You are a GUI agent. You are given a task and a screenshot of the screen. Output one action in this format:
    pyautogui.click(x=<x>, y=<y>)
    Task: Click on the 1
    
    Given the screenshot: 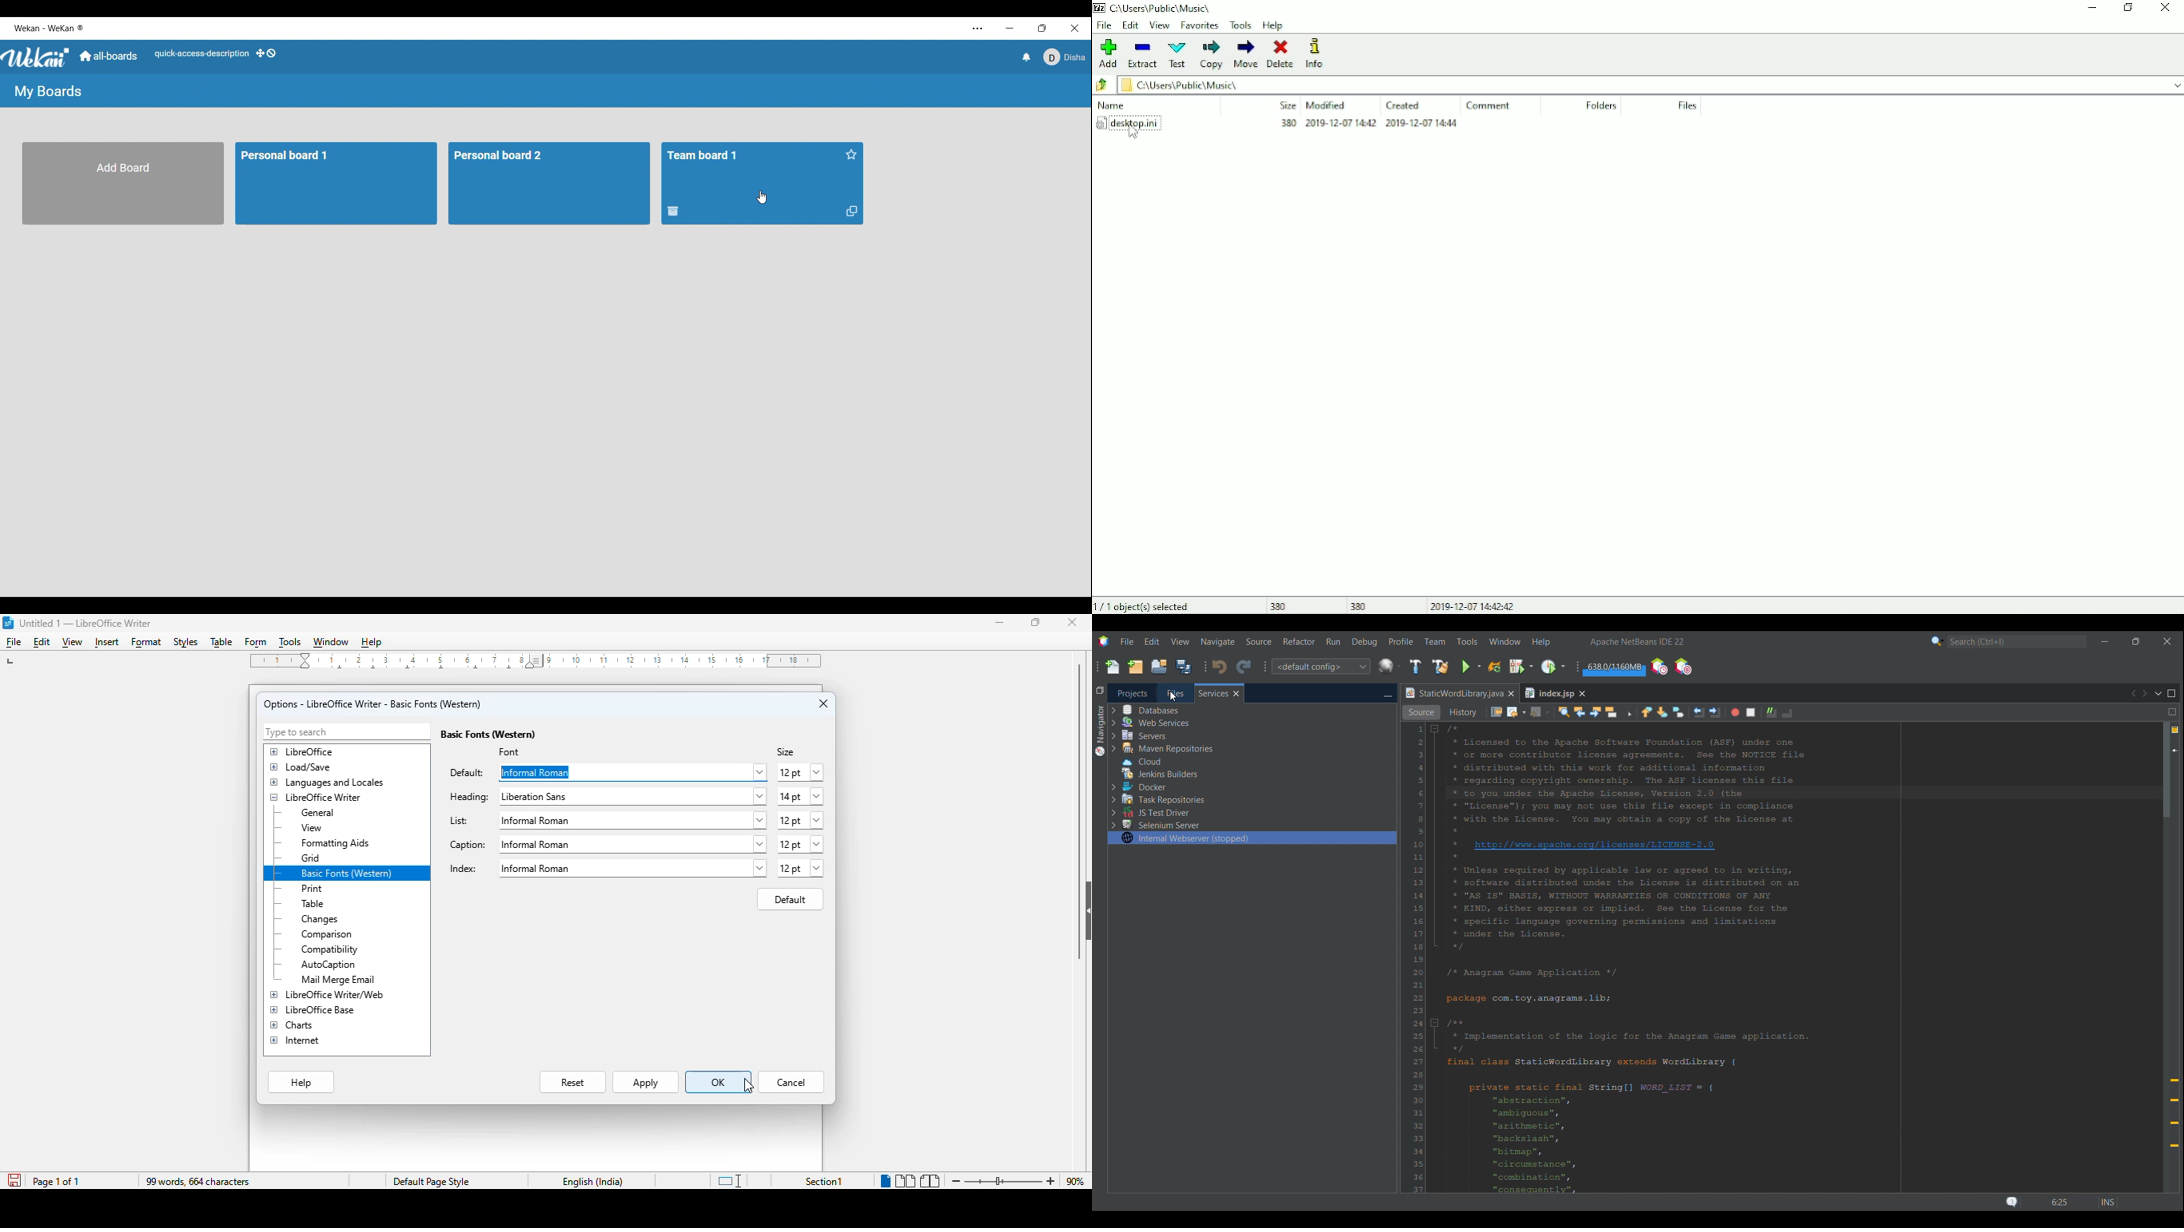 What is the action you would take?
    pyautogui.click(x=273, y=660)
    